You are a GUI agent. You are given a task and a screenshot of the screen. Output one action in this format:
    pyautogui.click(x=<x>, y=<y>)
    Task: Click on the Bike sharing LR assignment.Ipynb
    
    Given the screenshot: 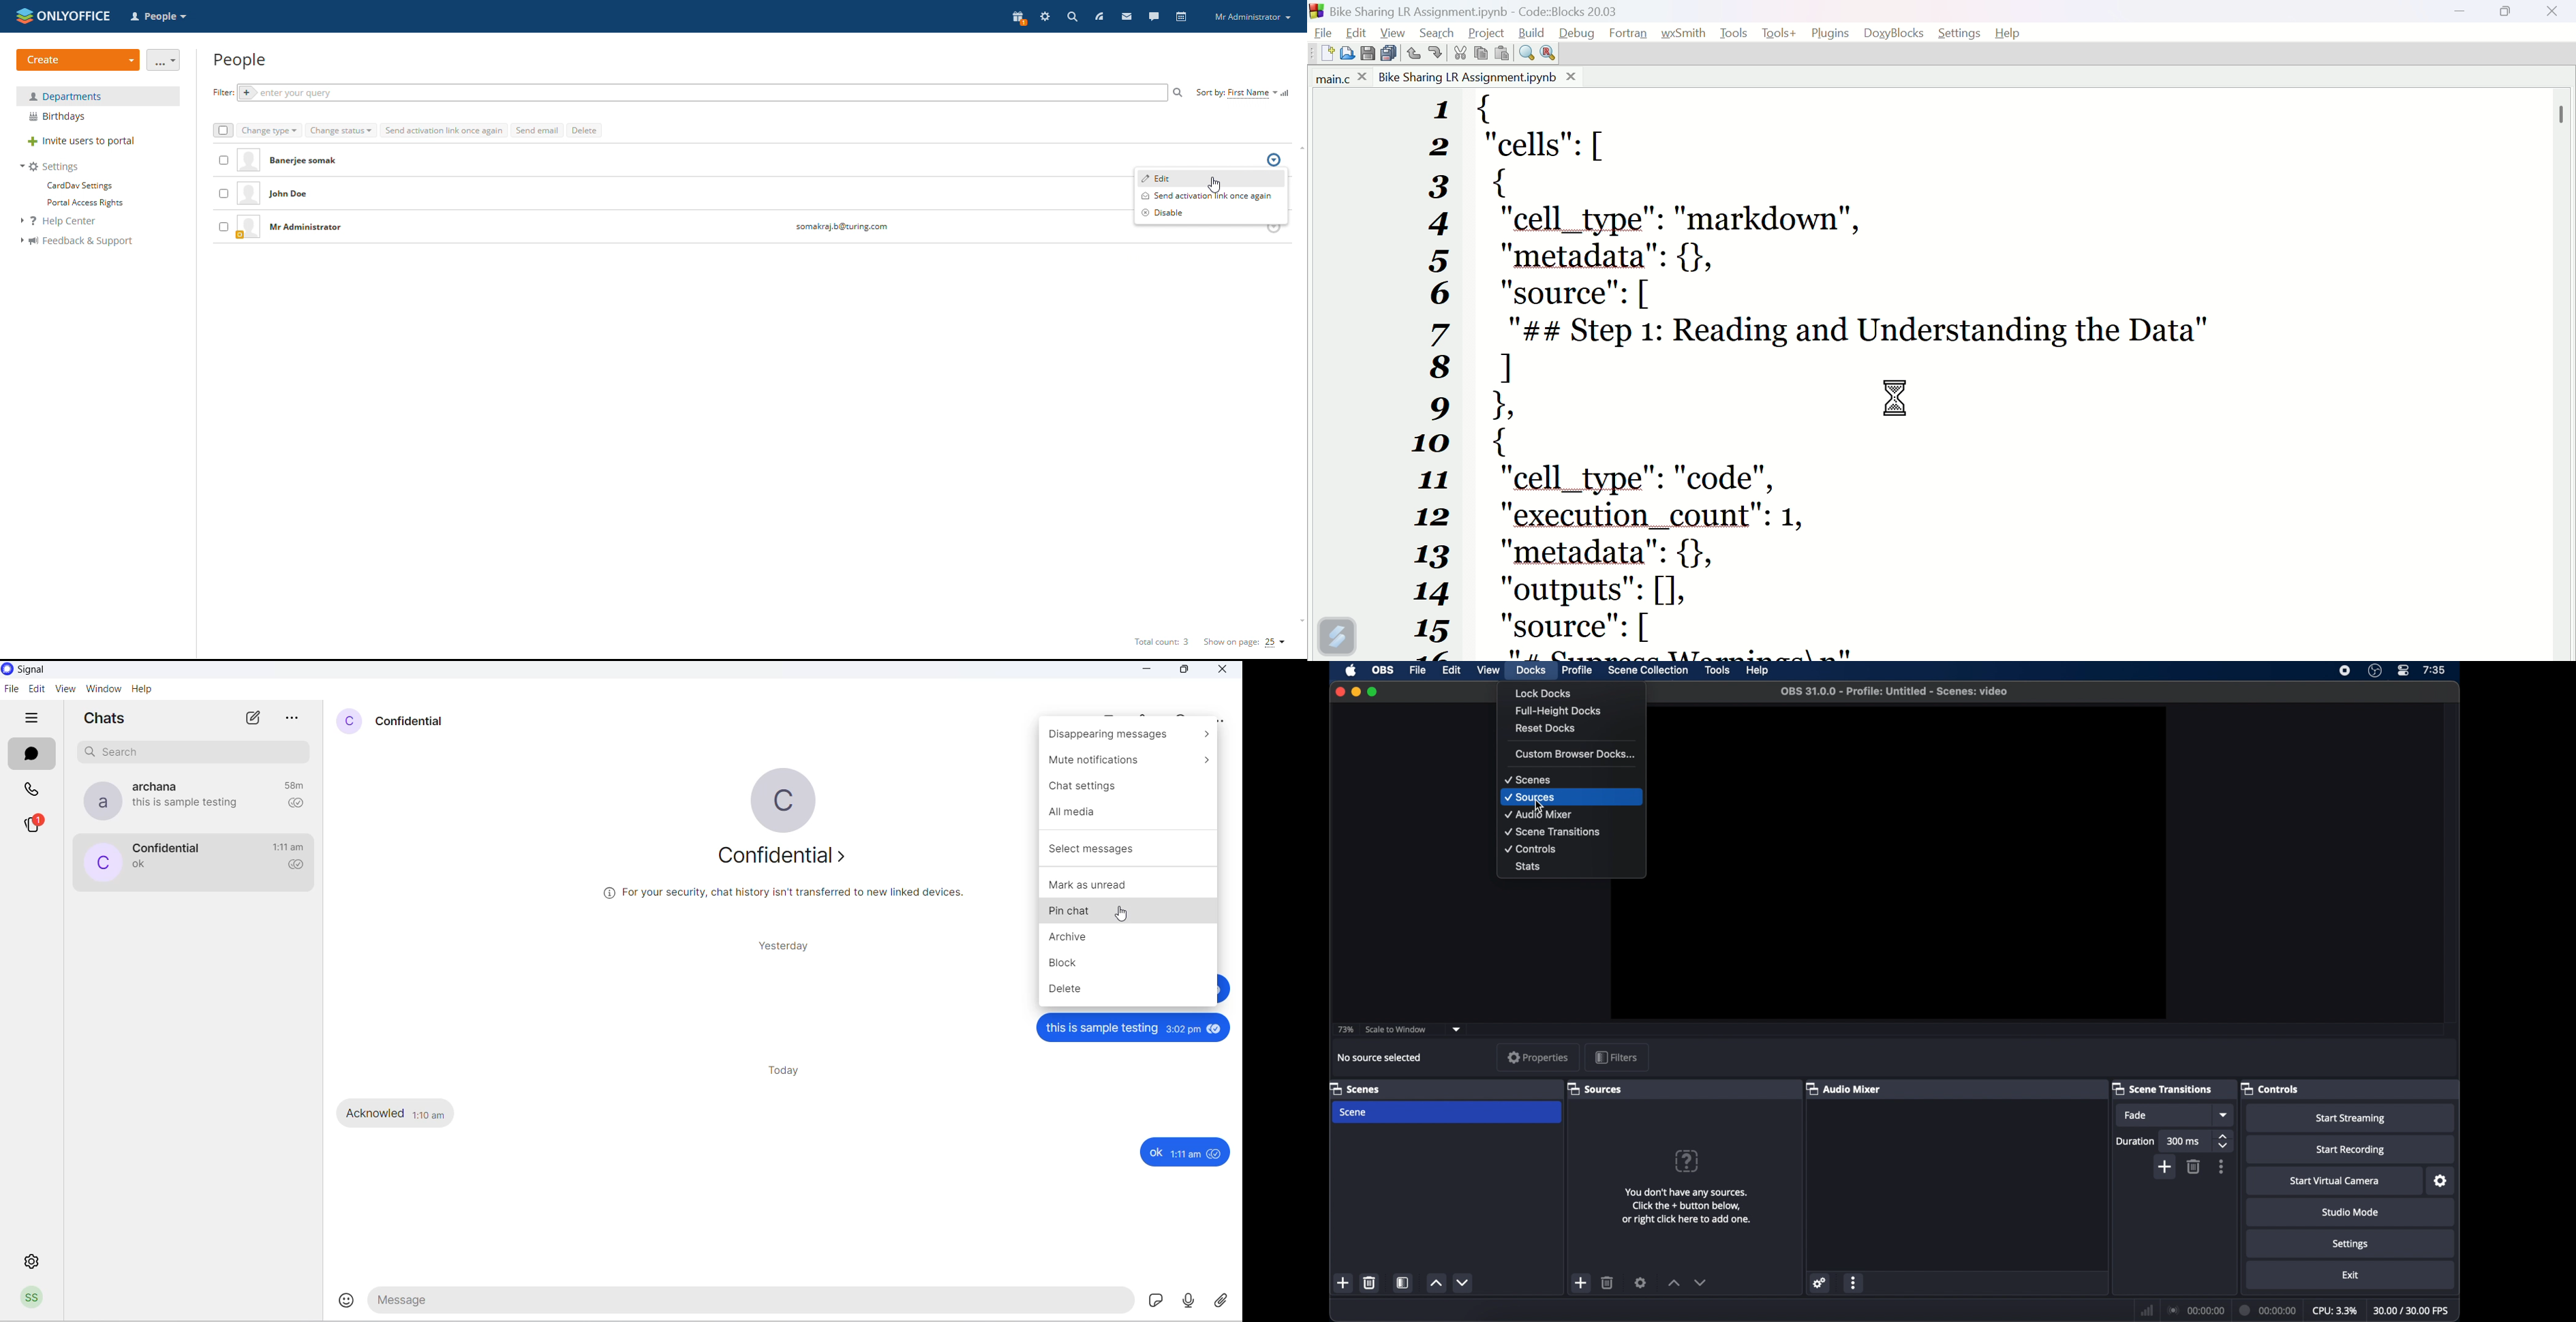 What is the action you would take?
    pyautogui.click(x=1477, y=77)
    